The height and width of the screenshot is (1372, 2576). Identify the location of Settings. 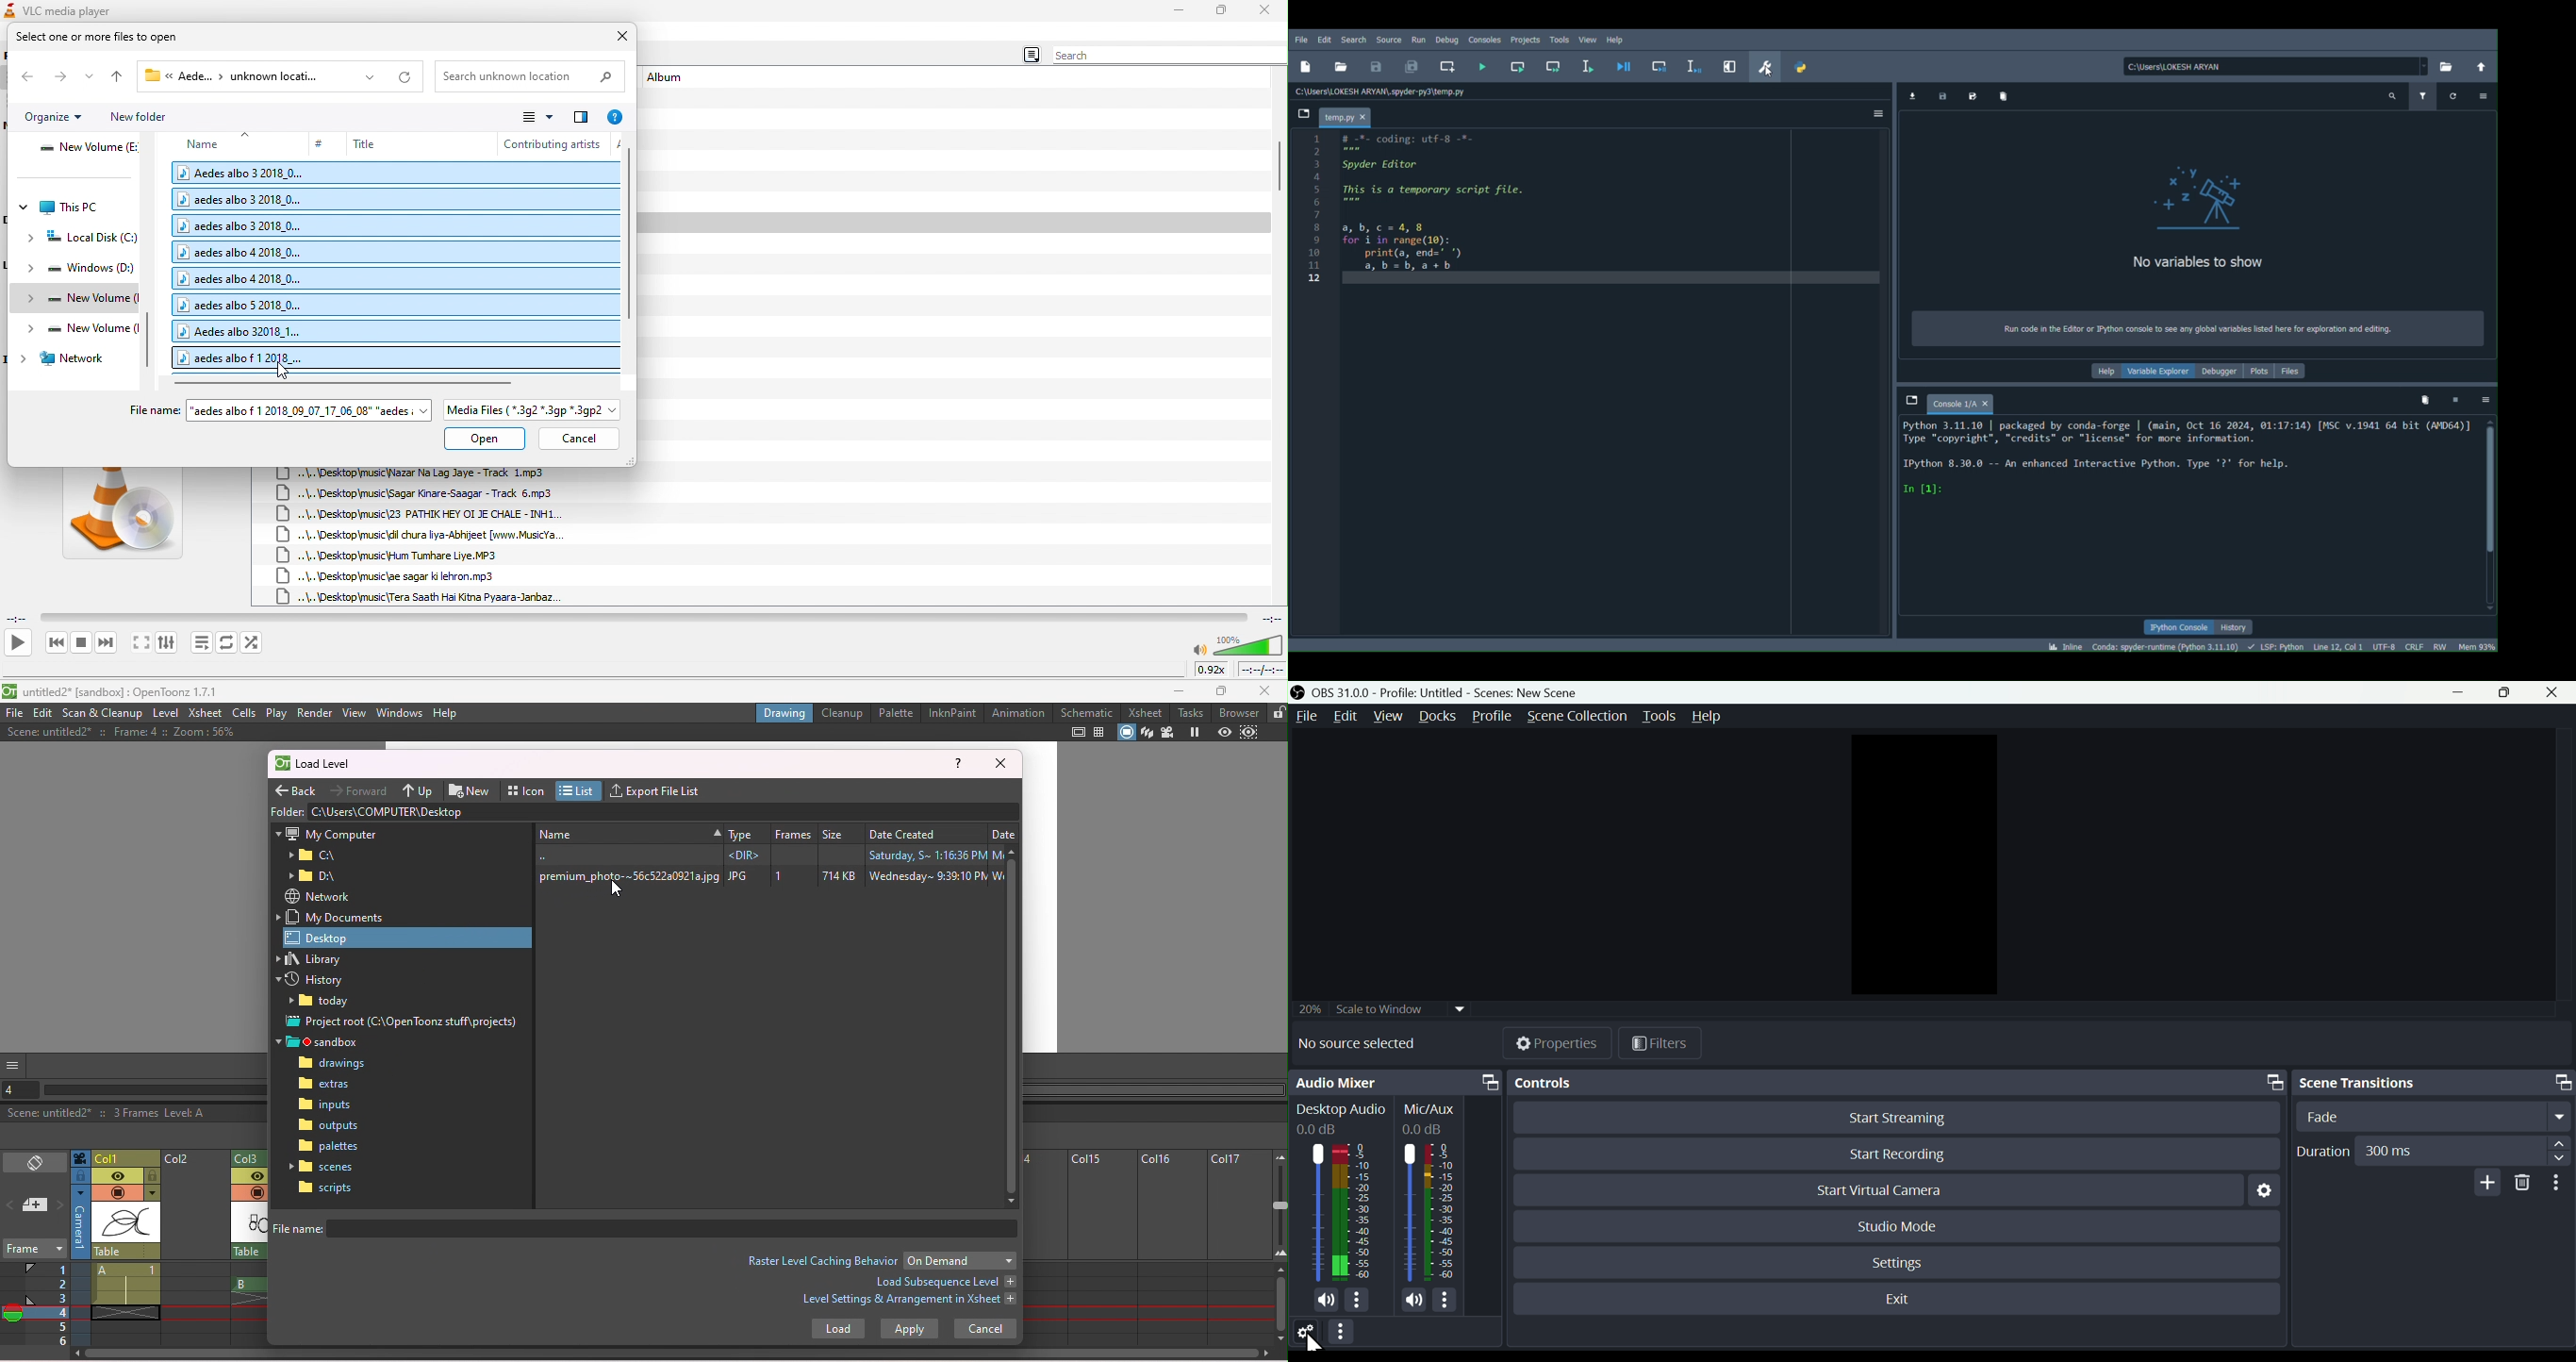
(1900, 1263).